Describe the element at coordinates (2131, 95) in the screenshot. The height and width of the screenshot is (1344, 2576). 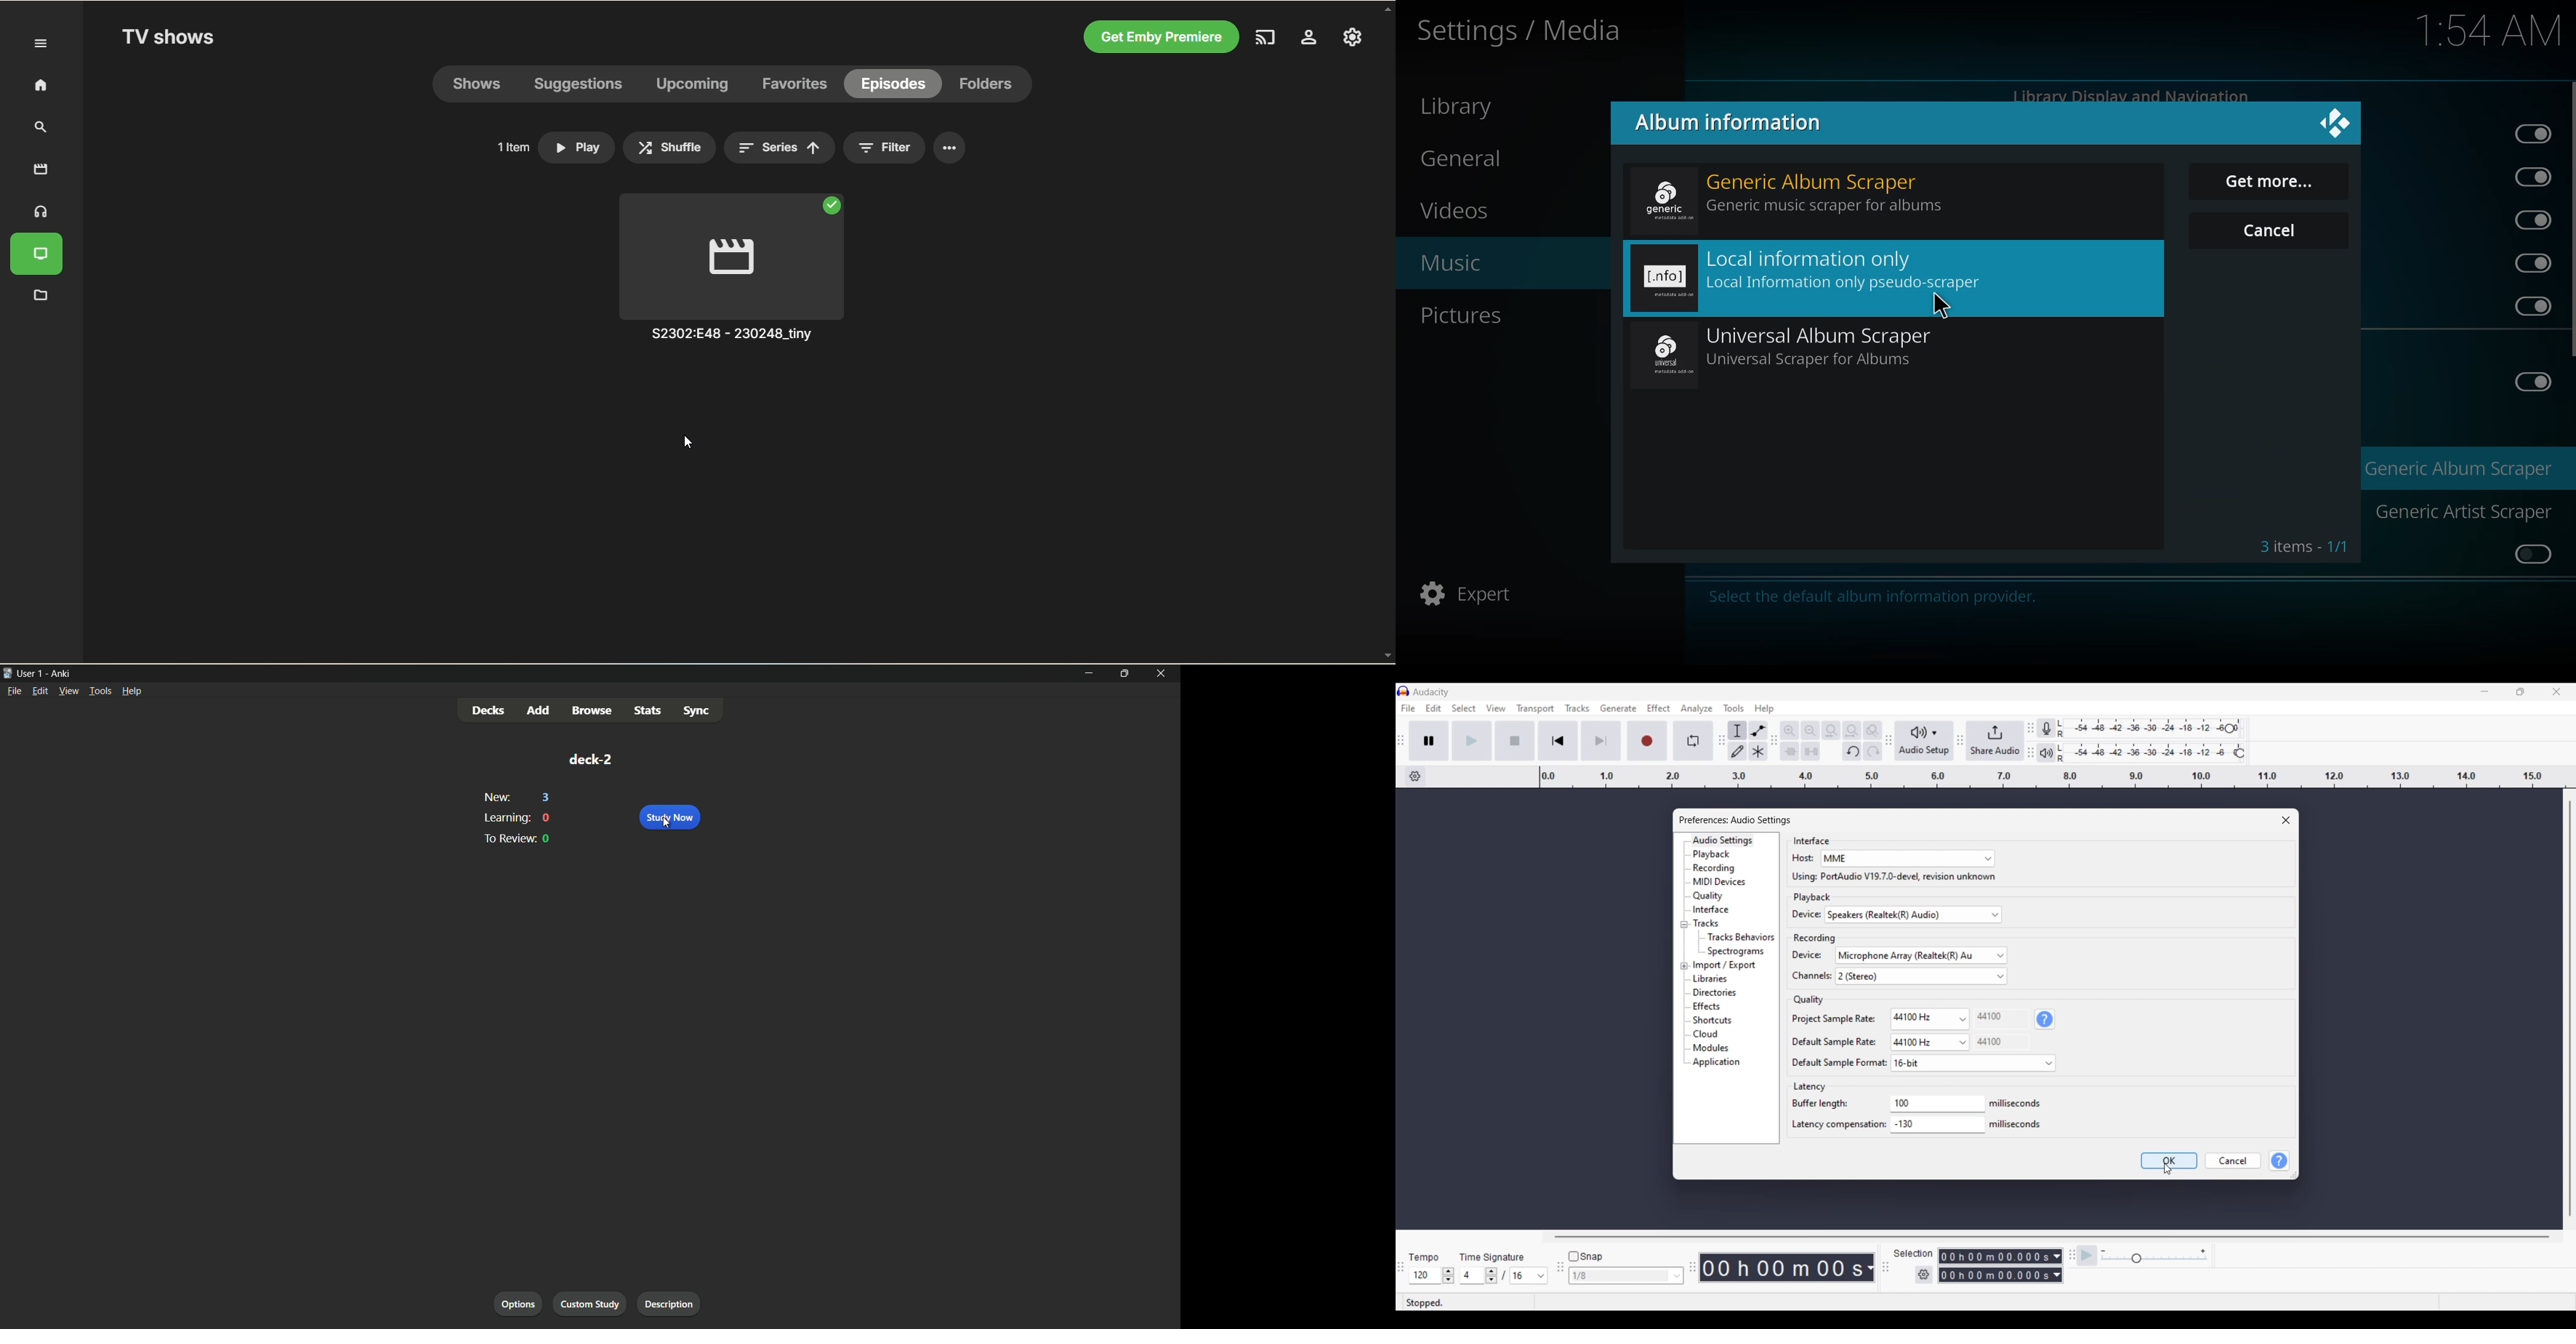
I see `library display and navigation` at that location.